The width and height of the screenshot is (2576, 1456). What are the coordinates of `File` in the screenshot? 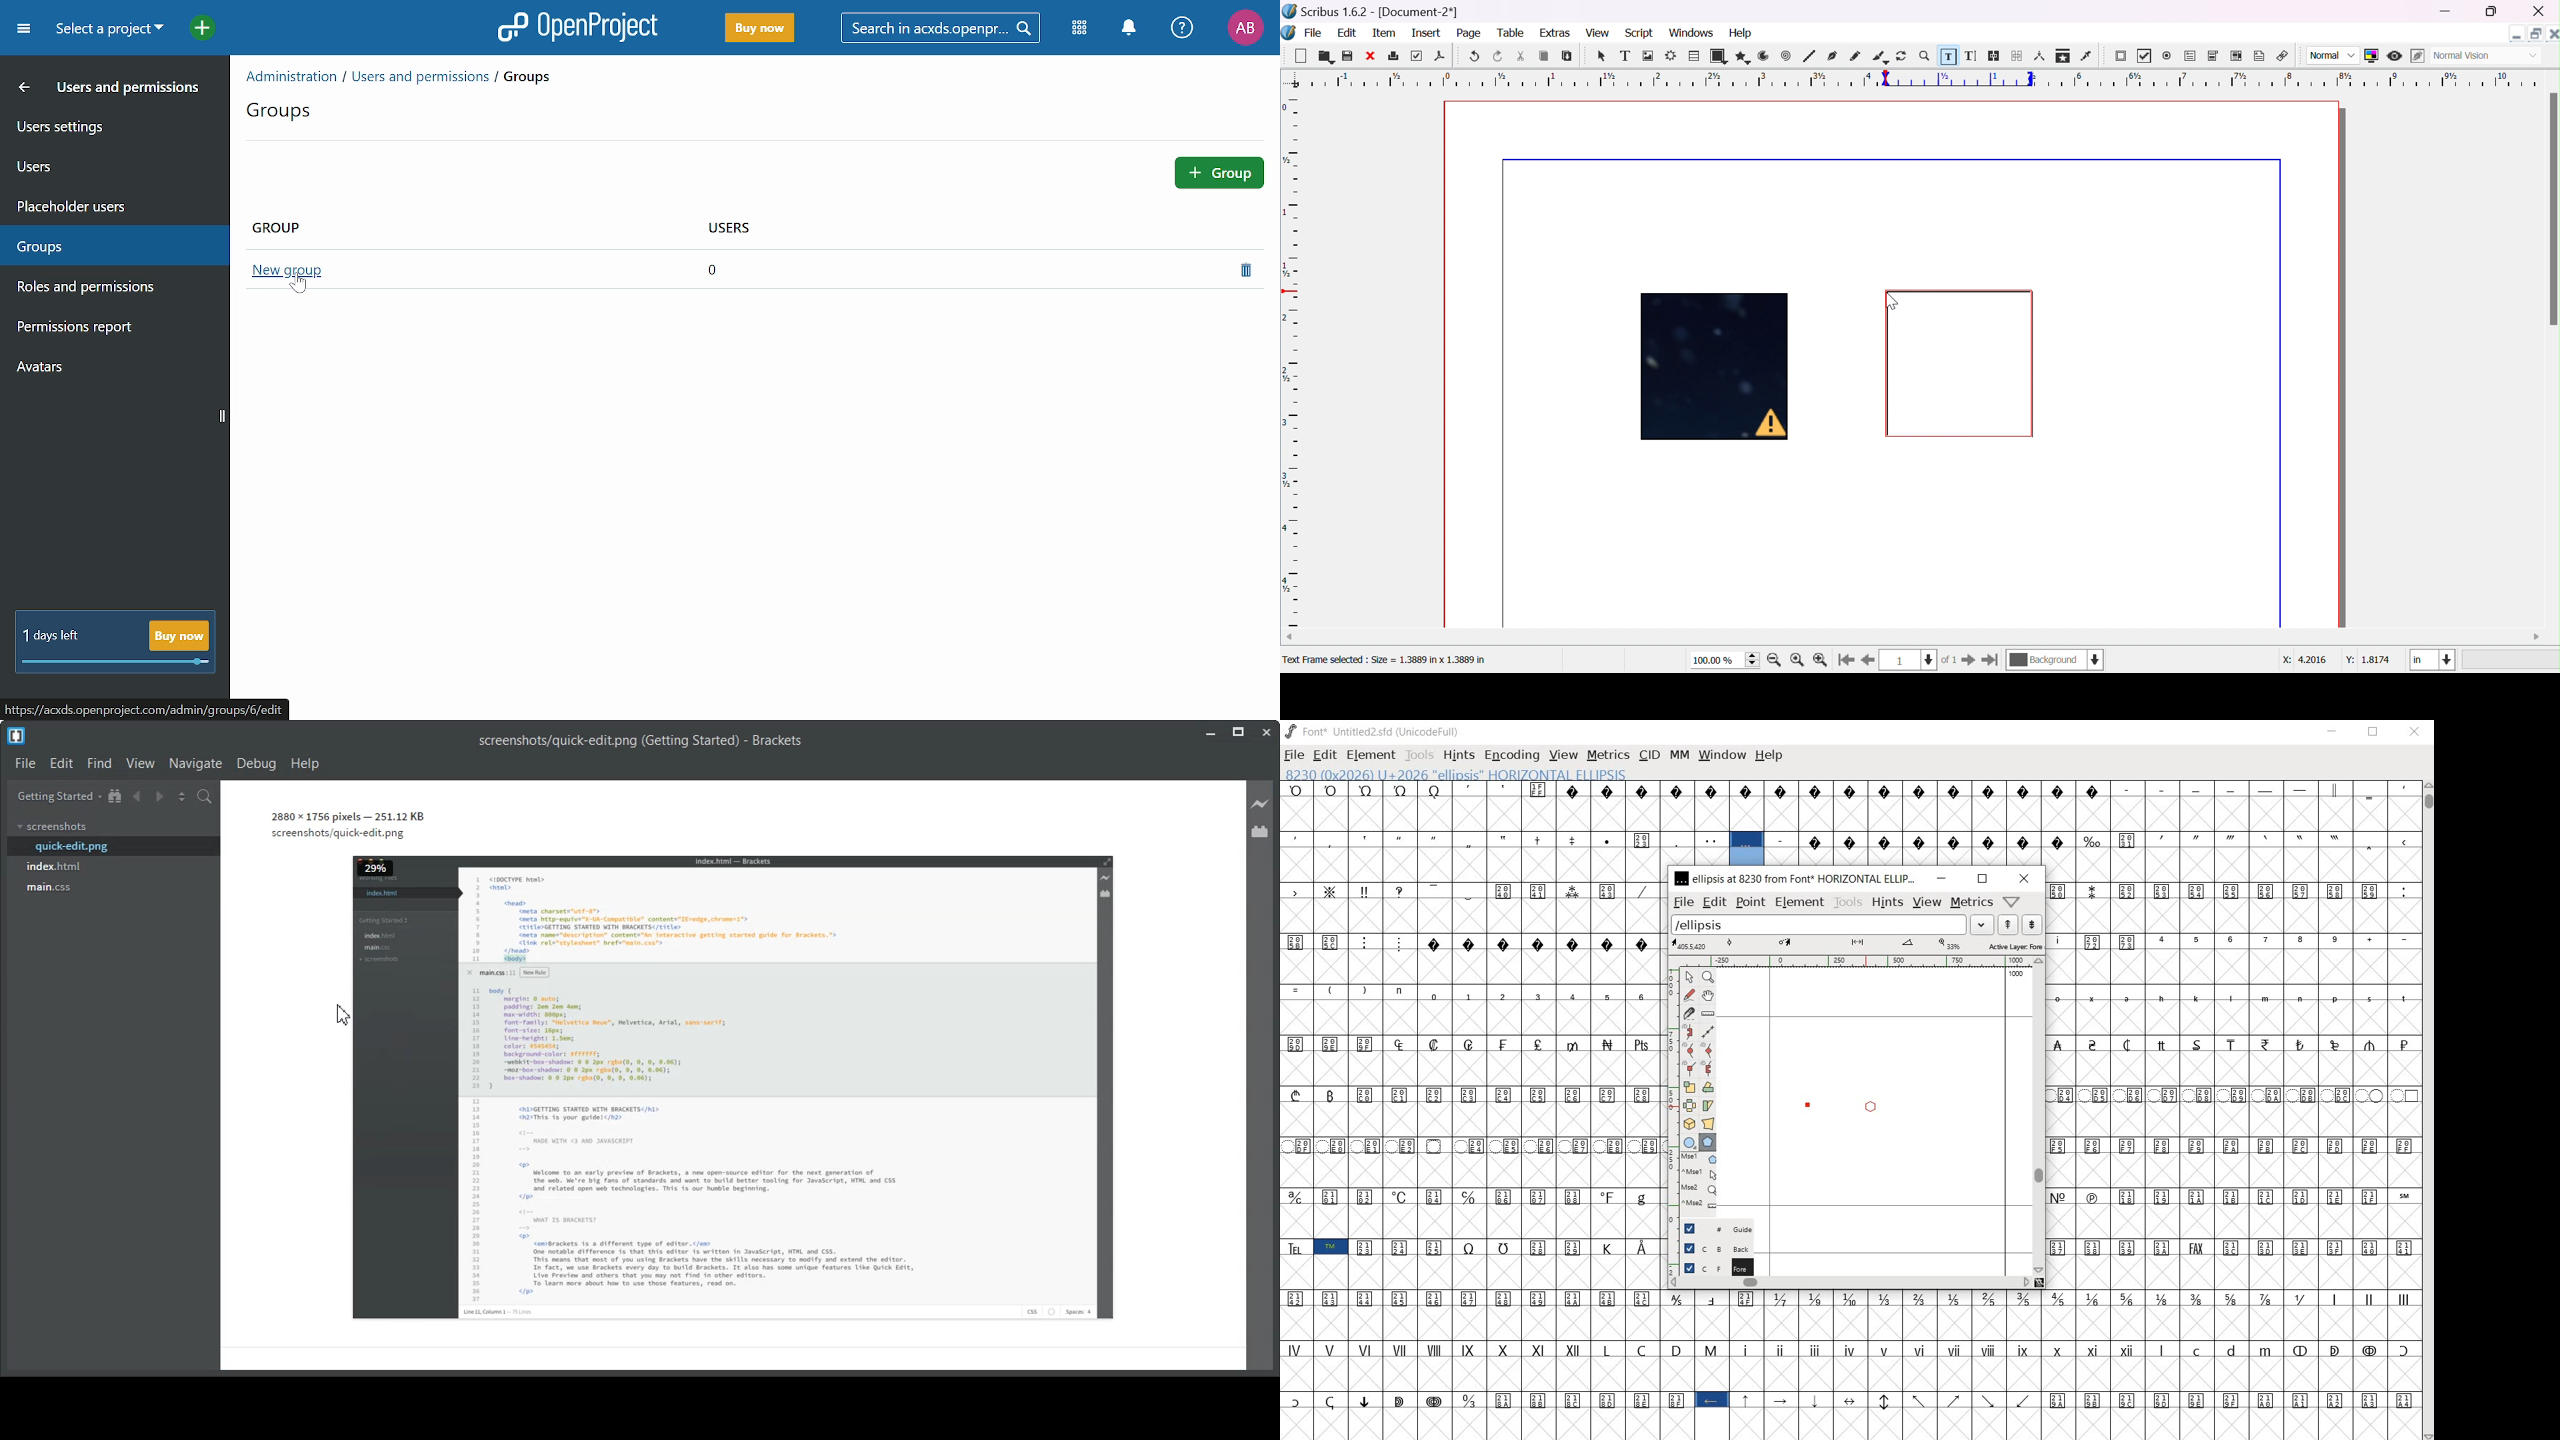 It's located at (26, 764).